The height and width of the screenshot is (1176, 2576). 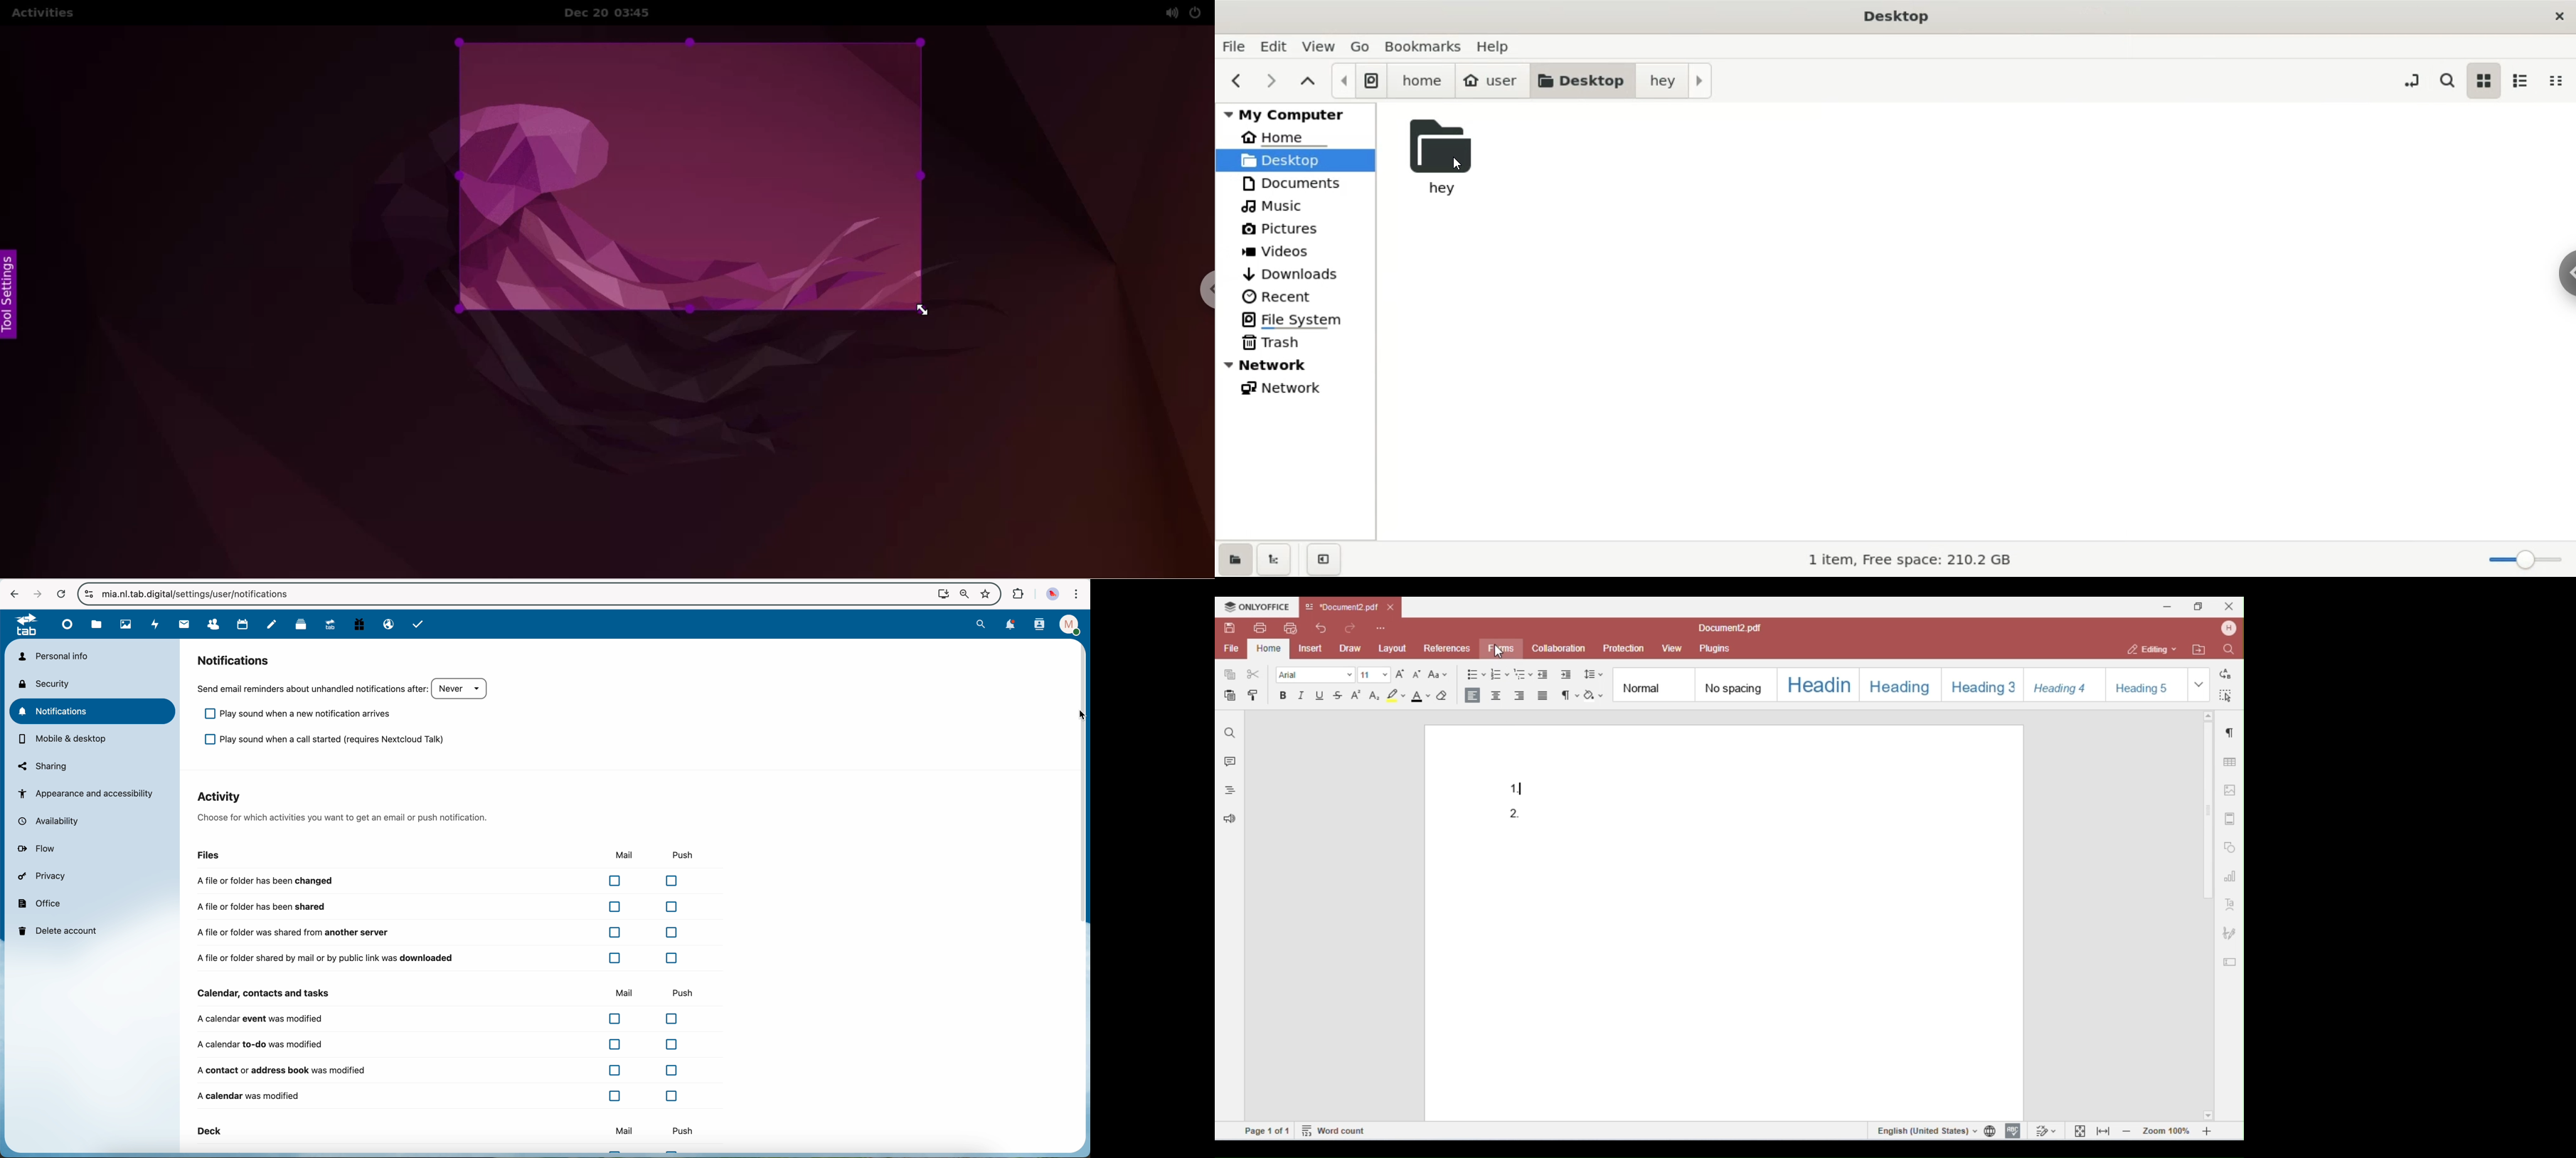 What do you see at coordinates (272, 625) in the screenshot?
I see `notes` at bounding box center [272, 625].